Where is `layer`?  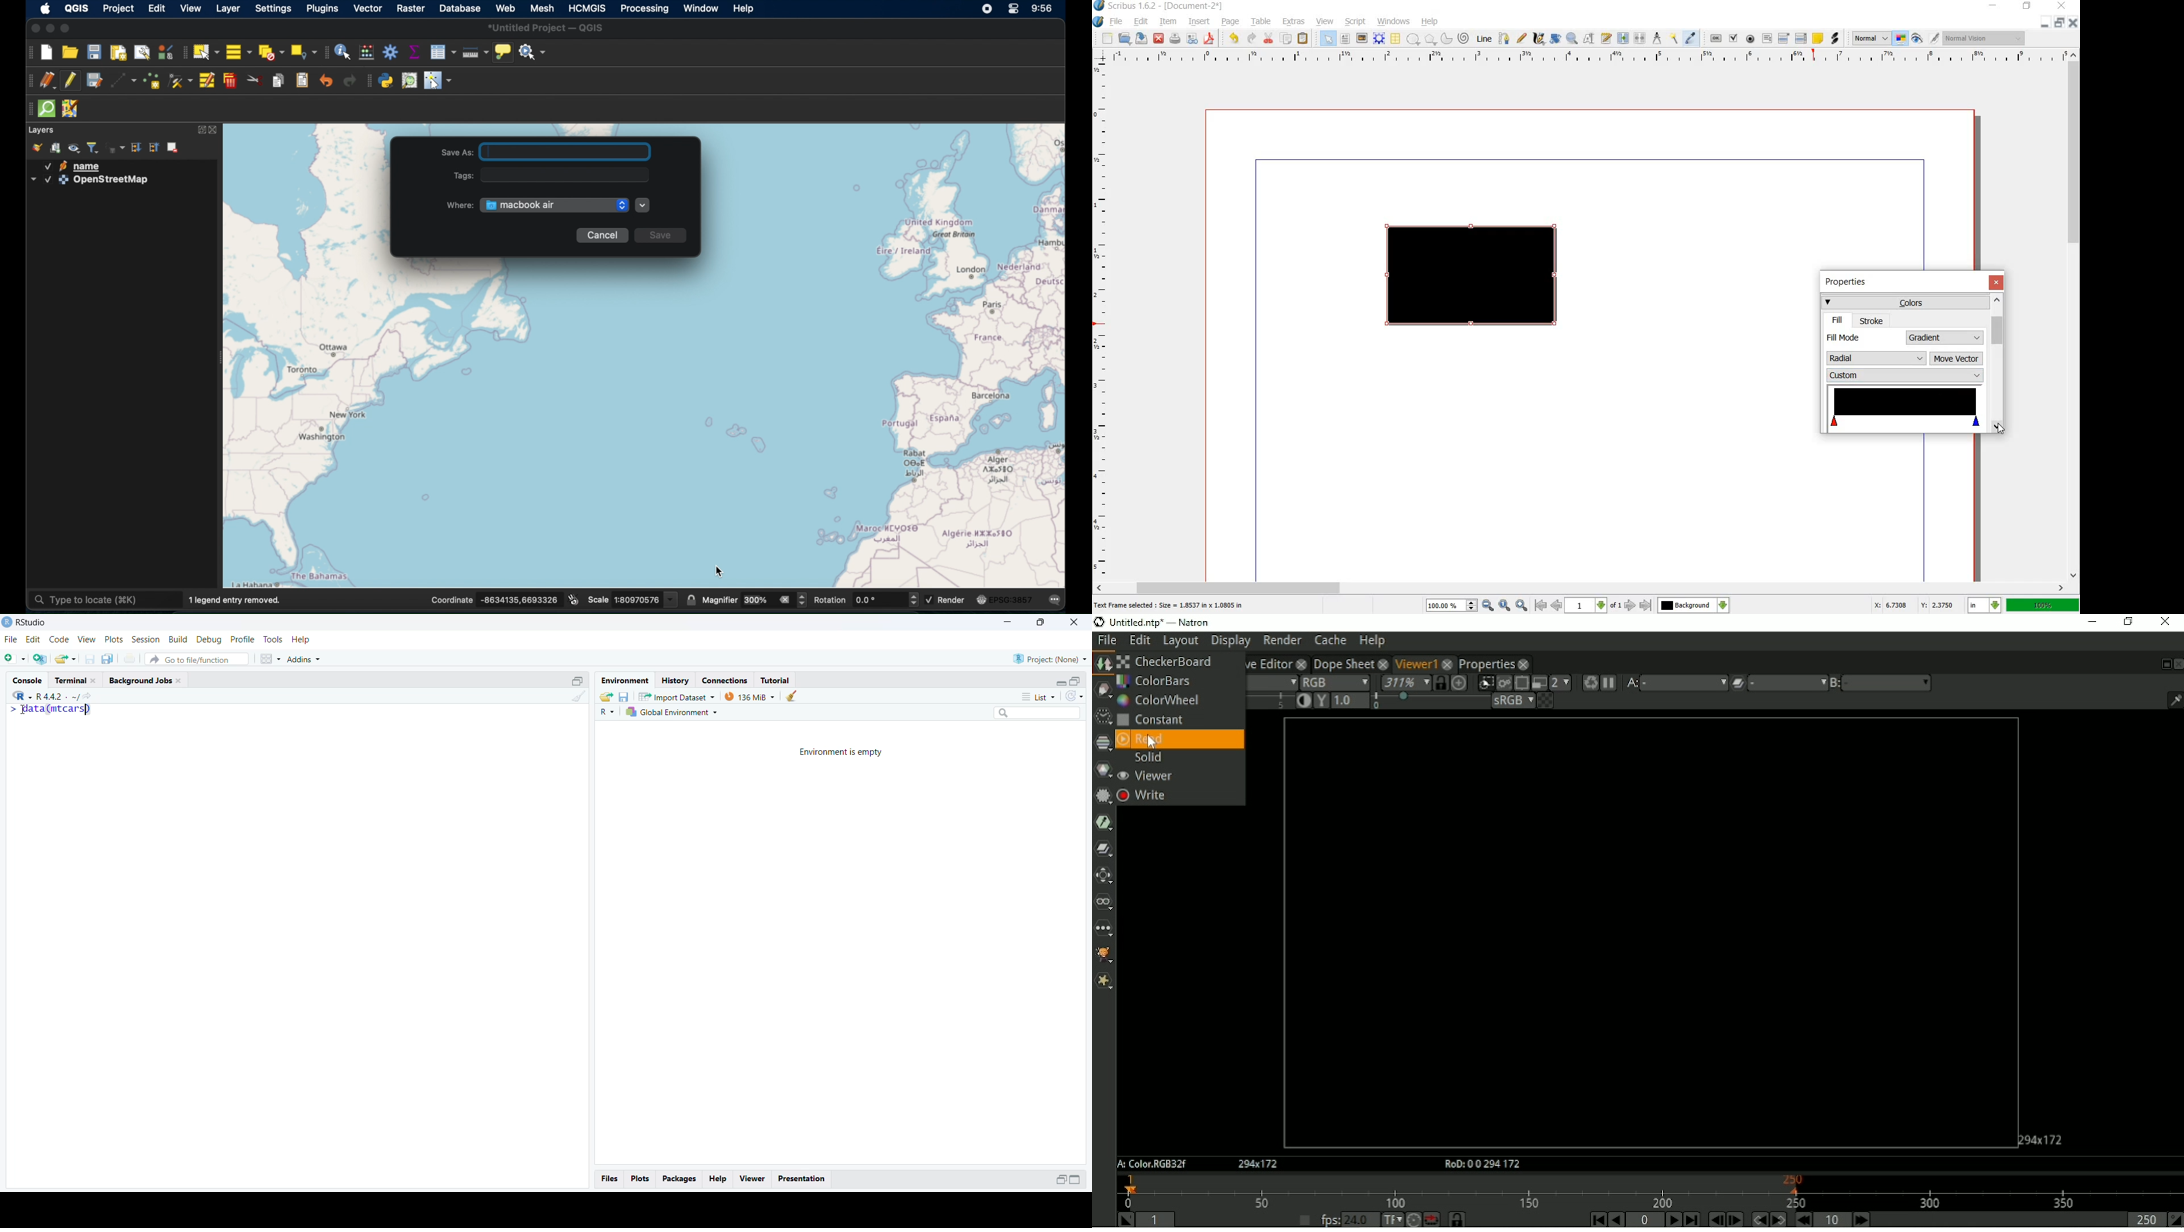
layer is located at coordinates (42, 130).